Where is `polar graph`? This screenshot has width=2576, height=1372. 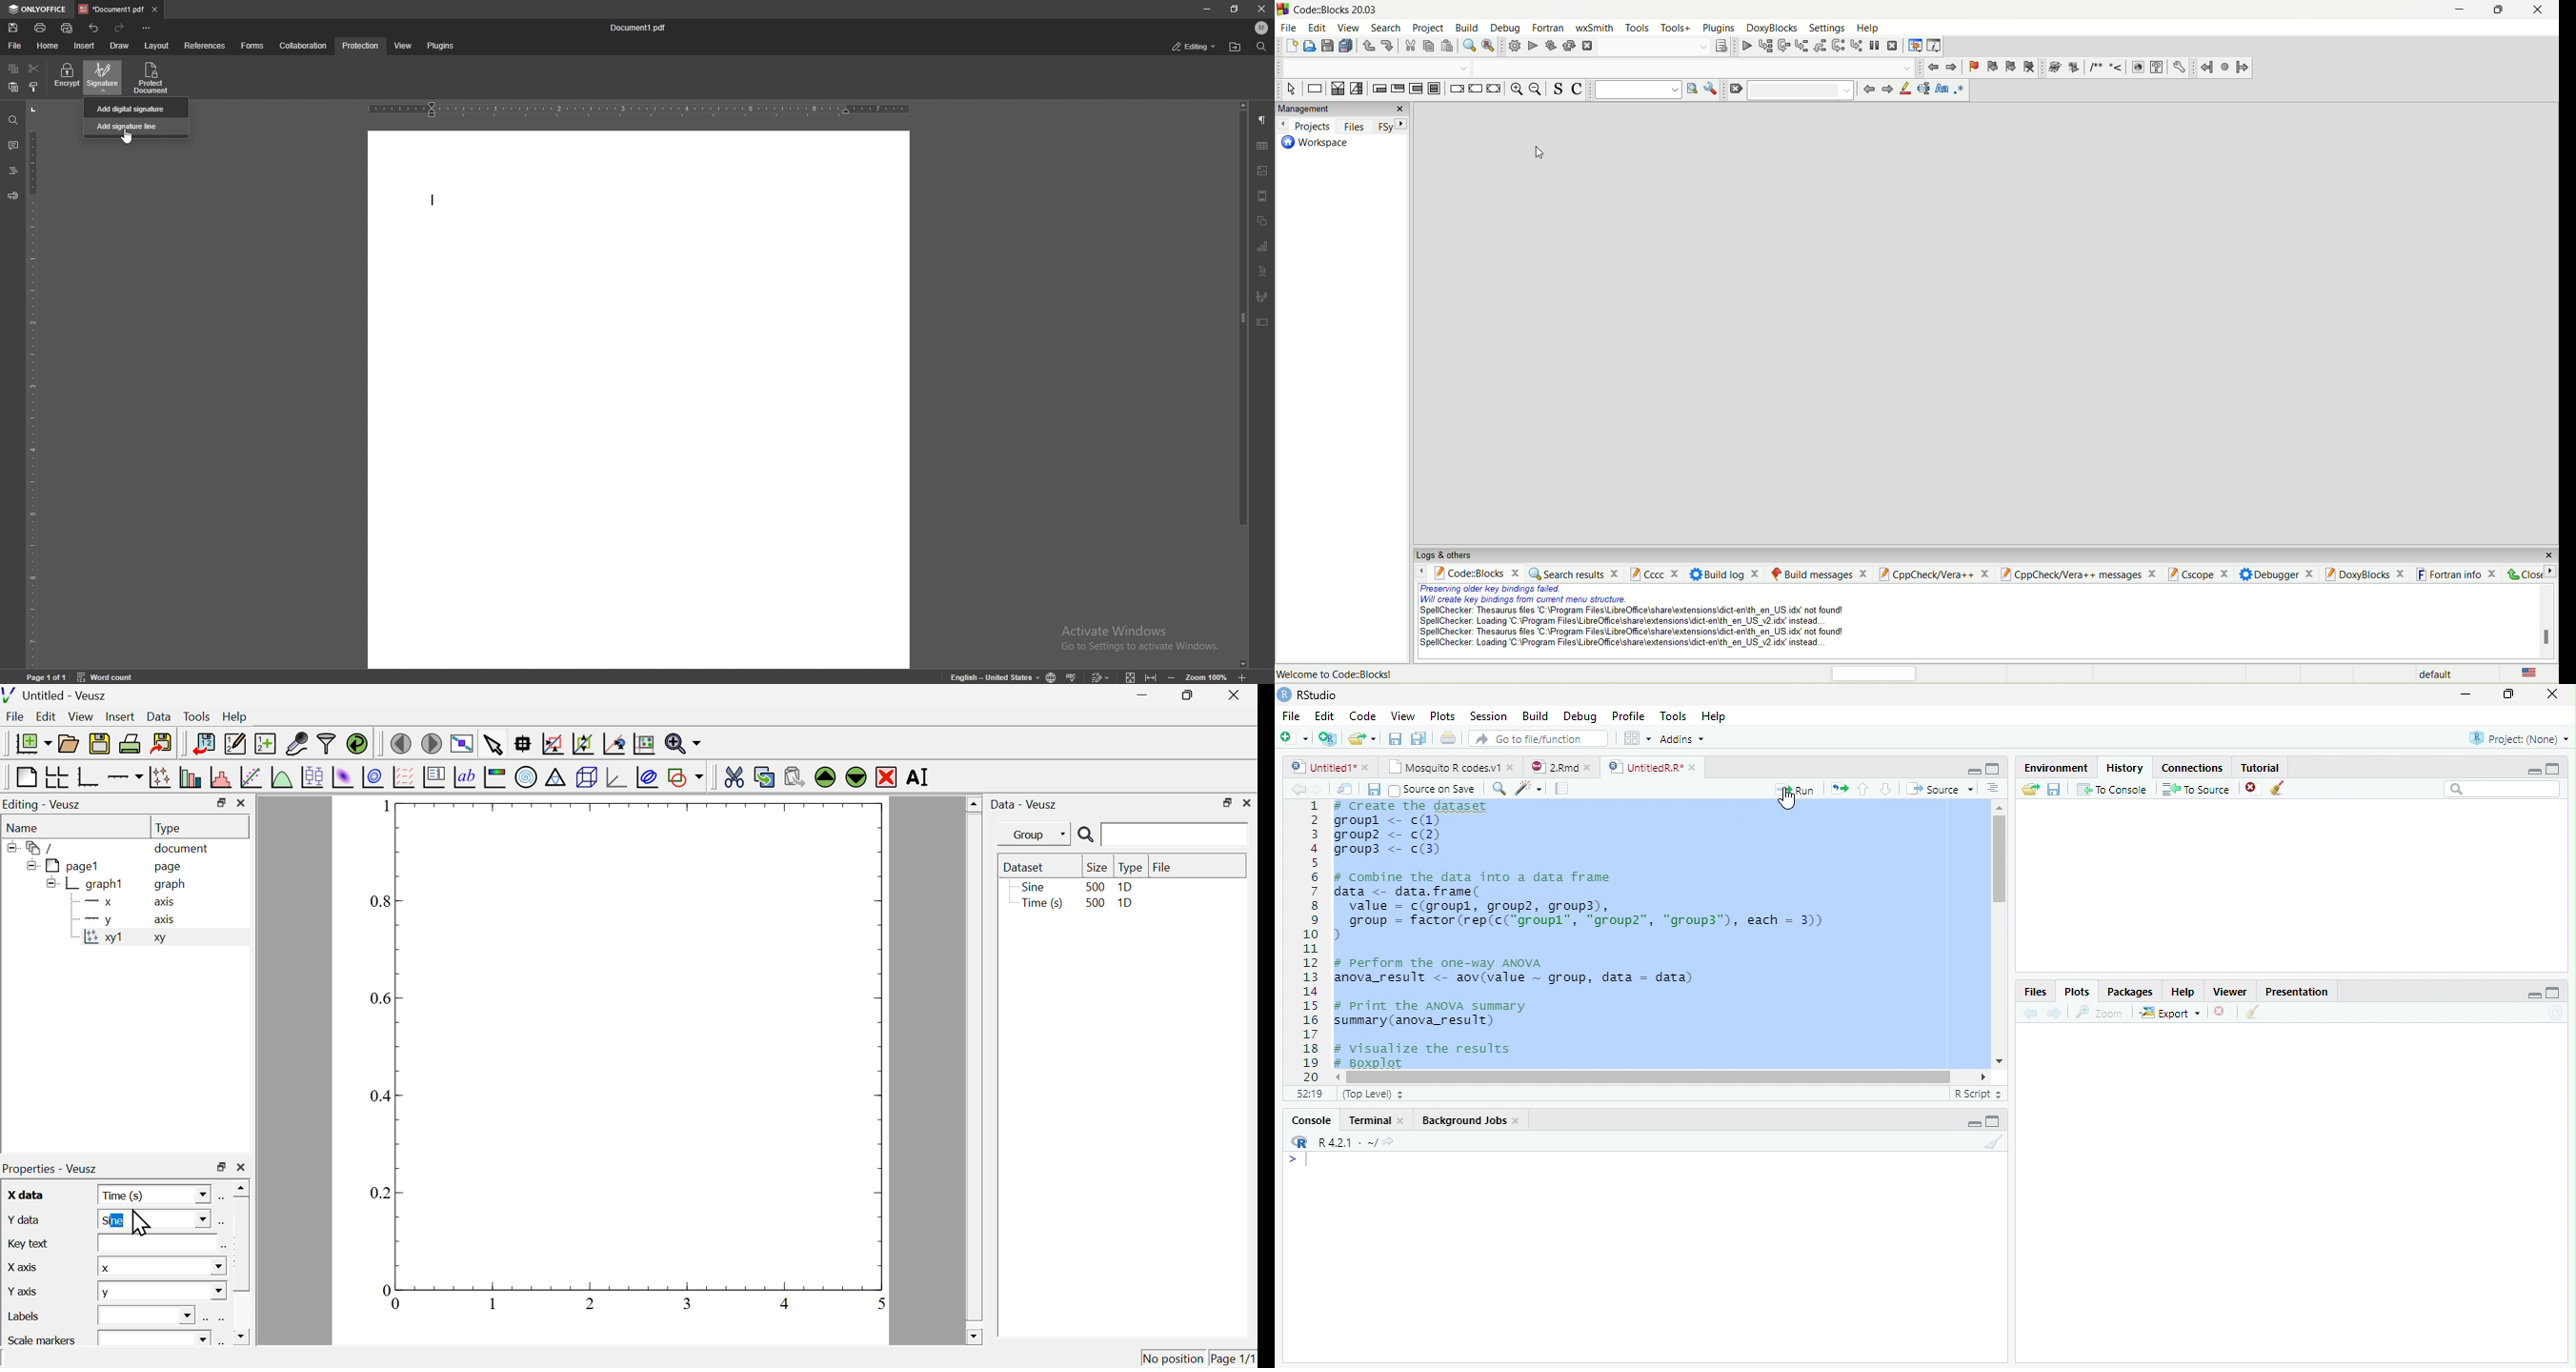
polar graph is located at coordinates (527, 778).